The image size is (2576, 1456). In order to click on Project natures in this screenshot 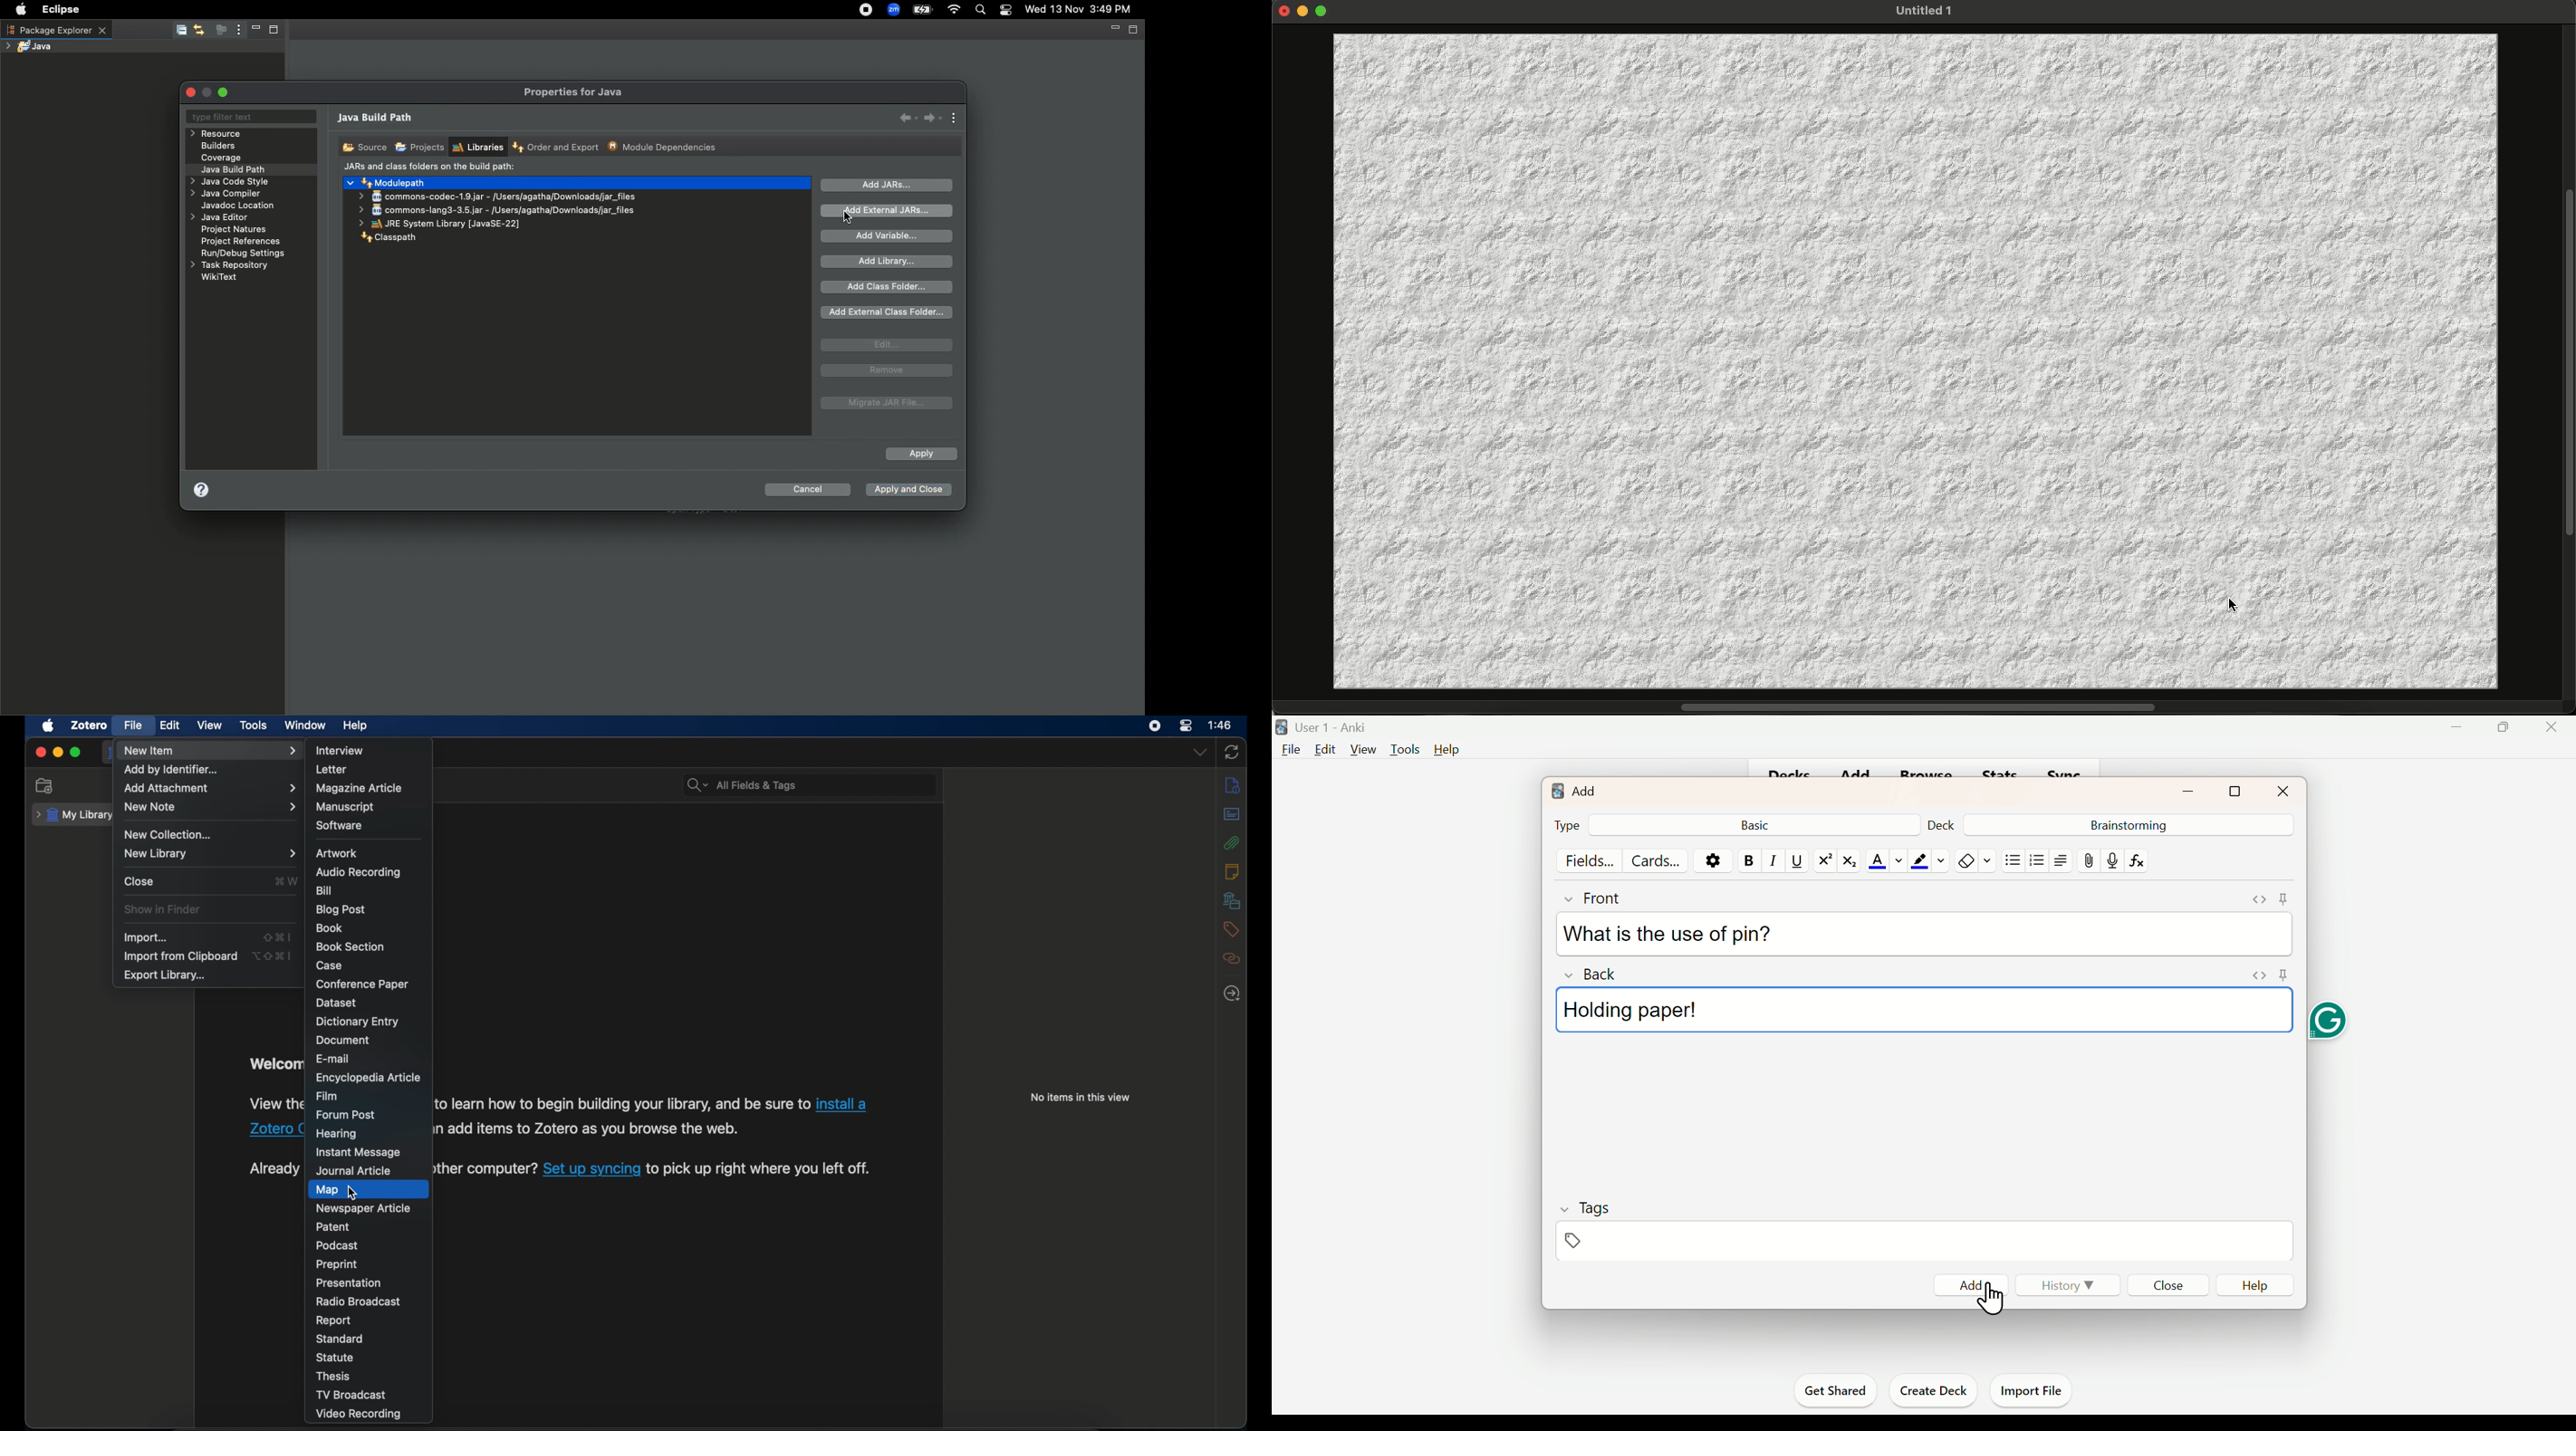, I will do `click(237, 231)`.